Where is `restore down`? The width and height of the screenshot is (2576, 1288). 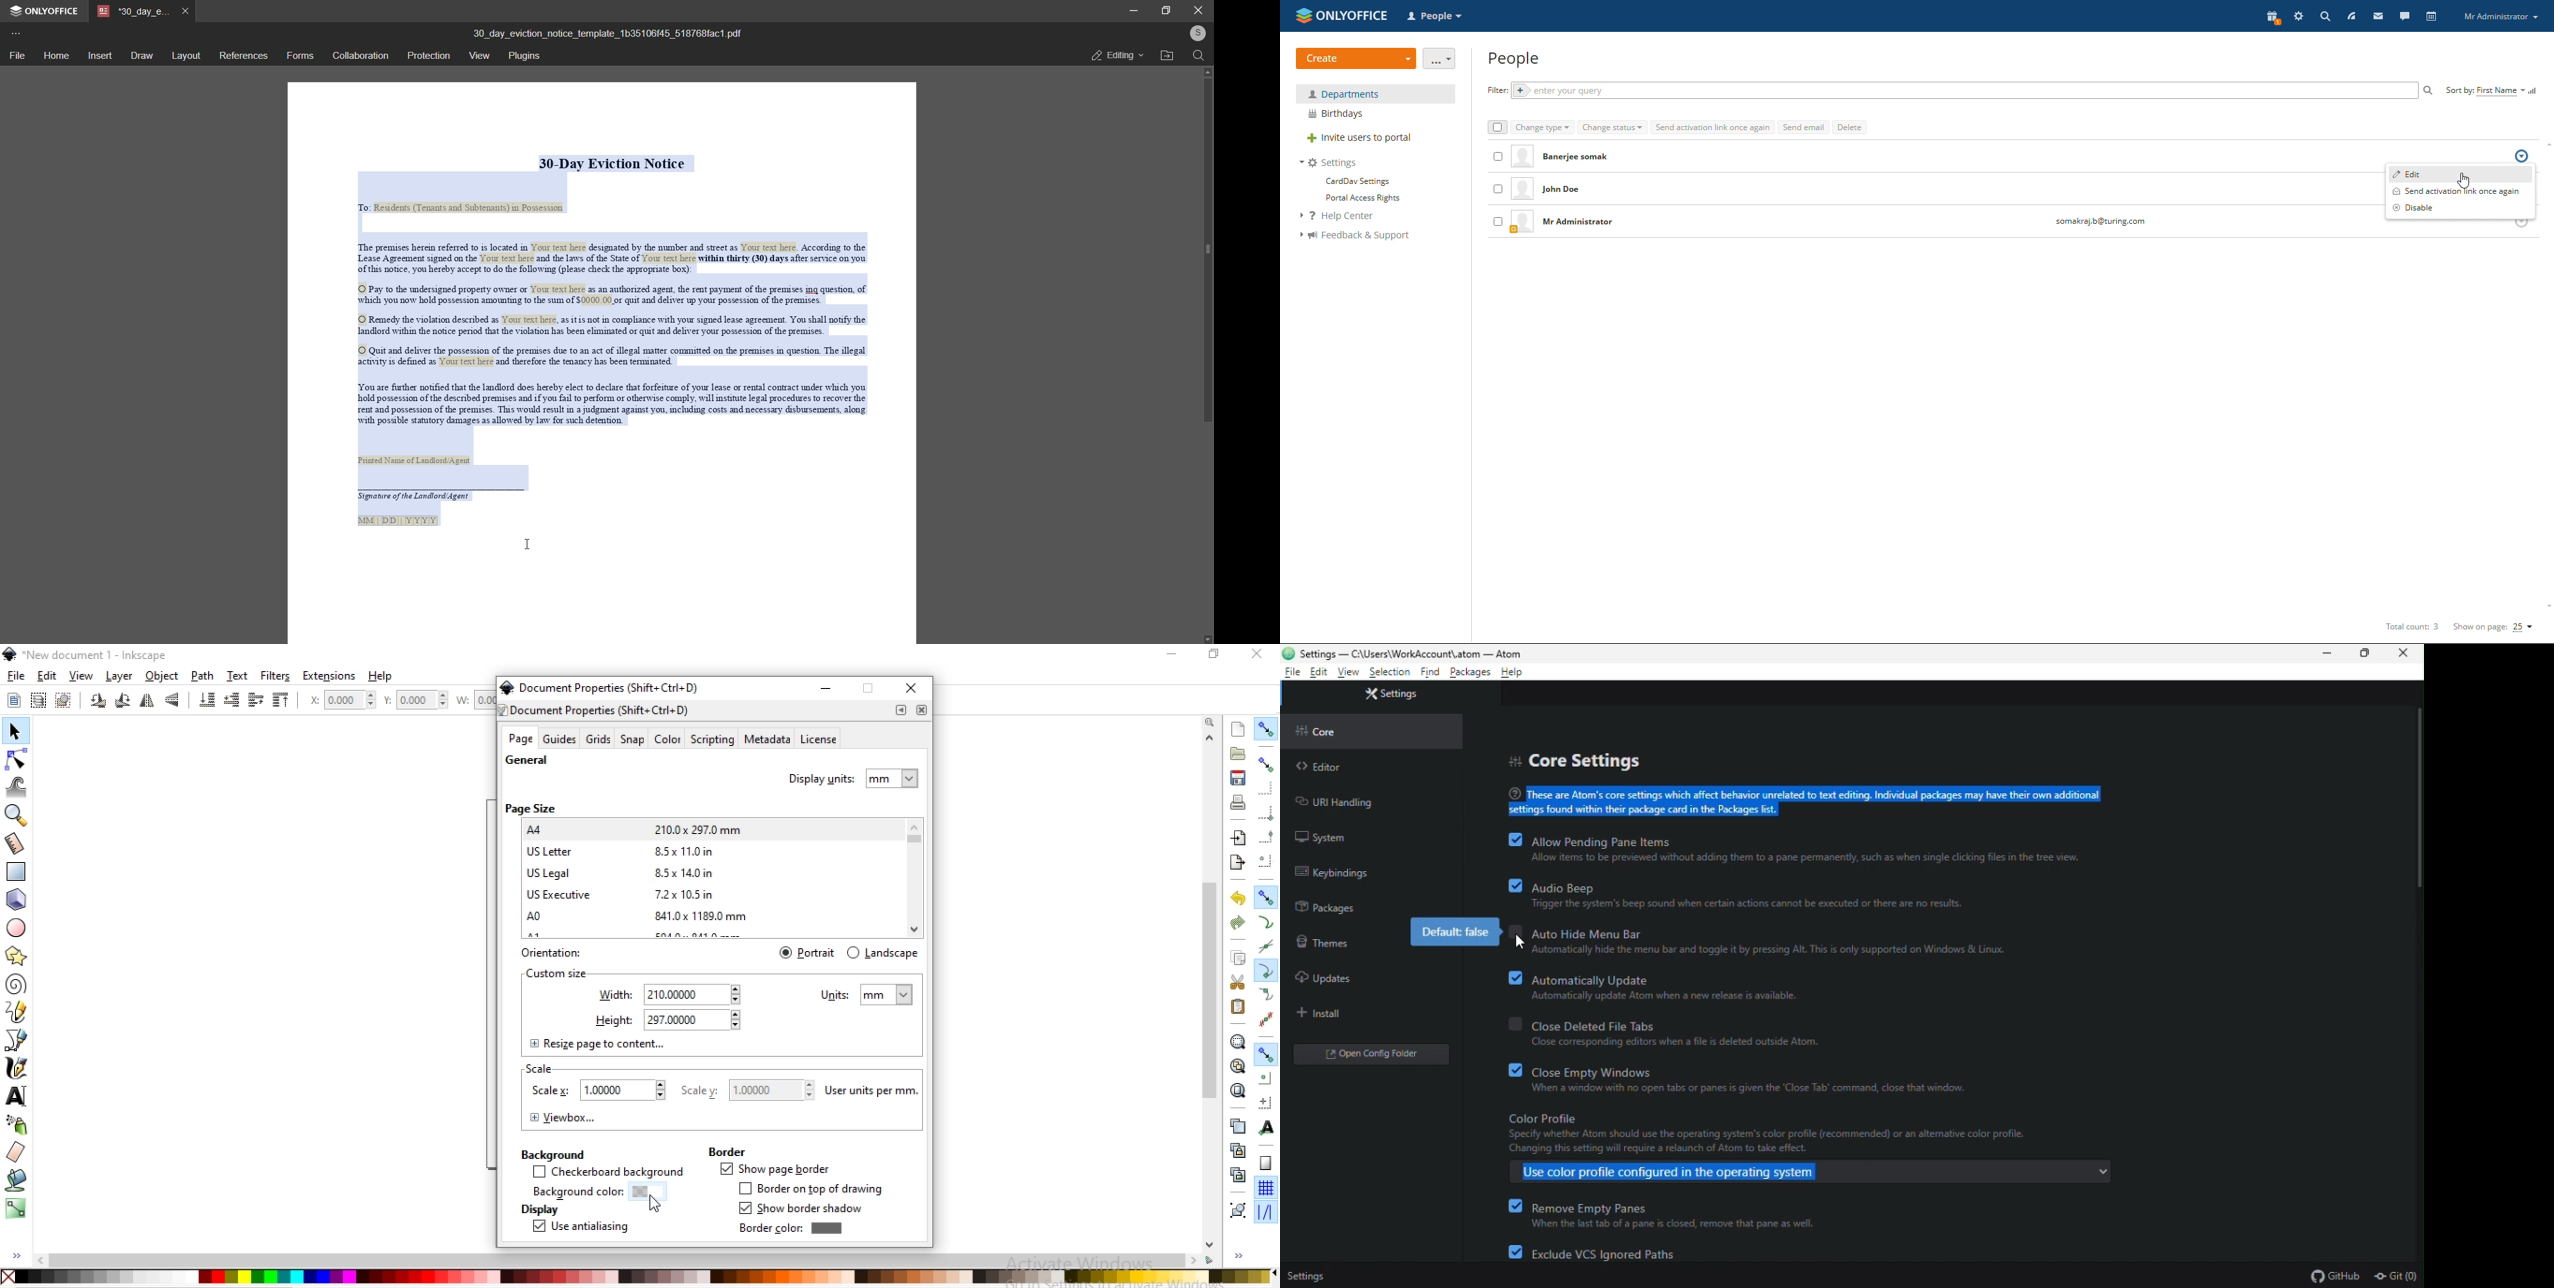 restore down is located at coordinates (1210, 653).